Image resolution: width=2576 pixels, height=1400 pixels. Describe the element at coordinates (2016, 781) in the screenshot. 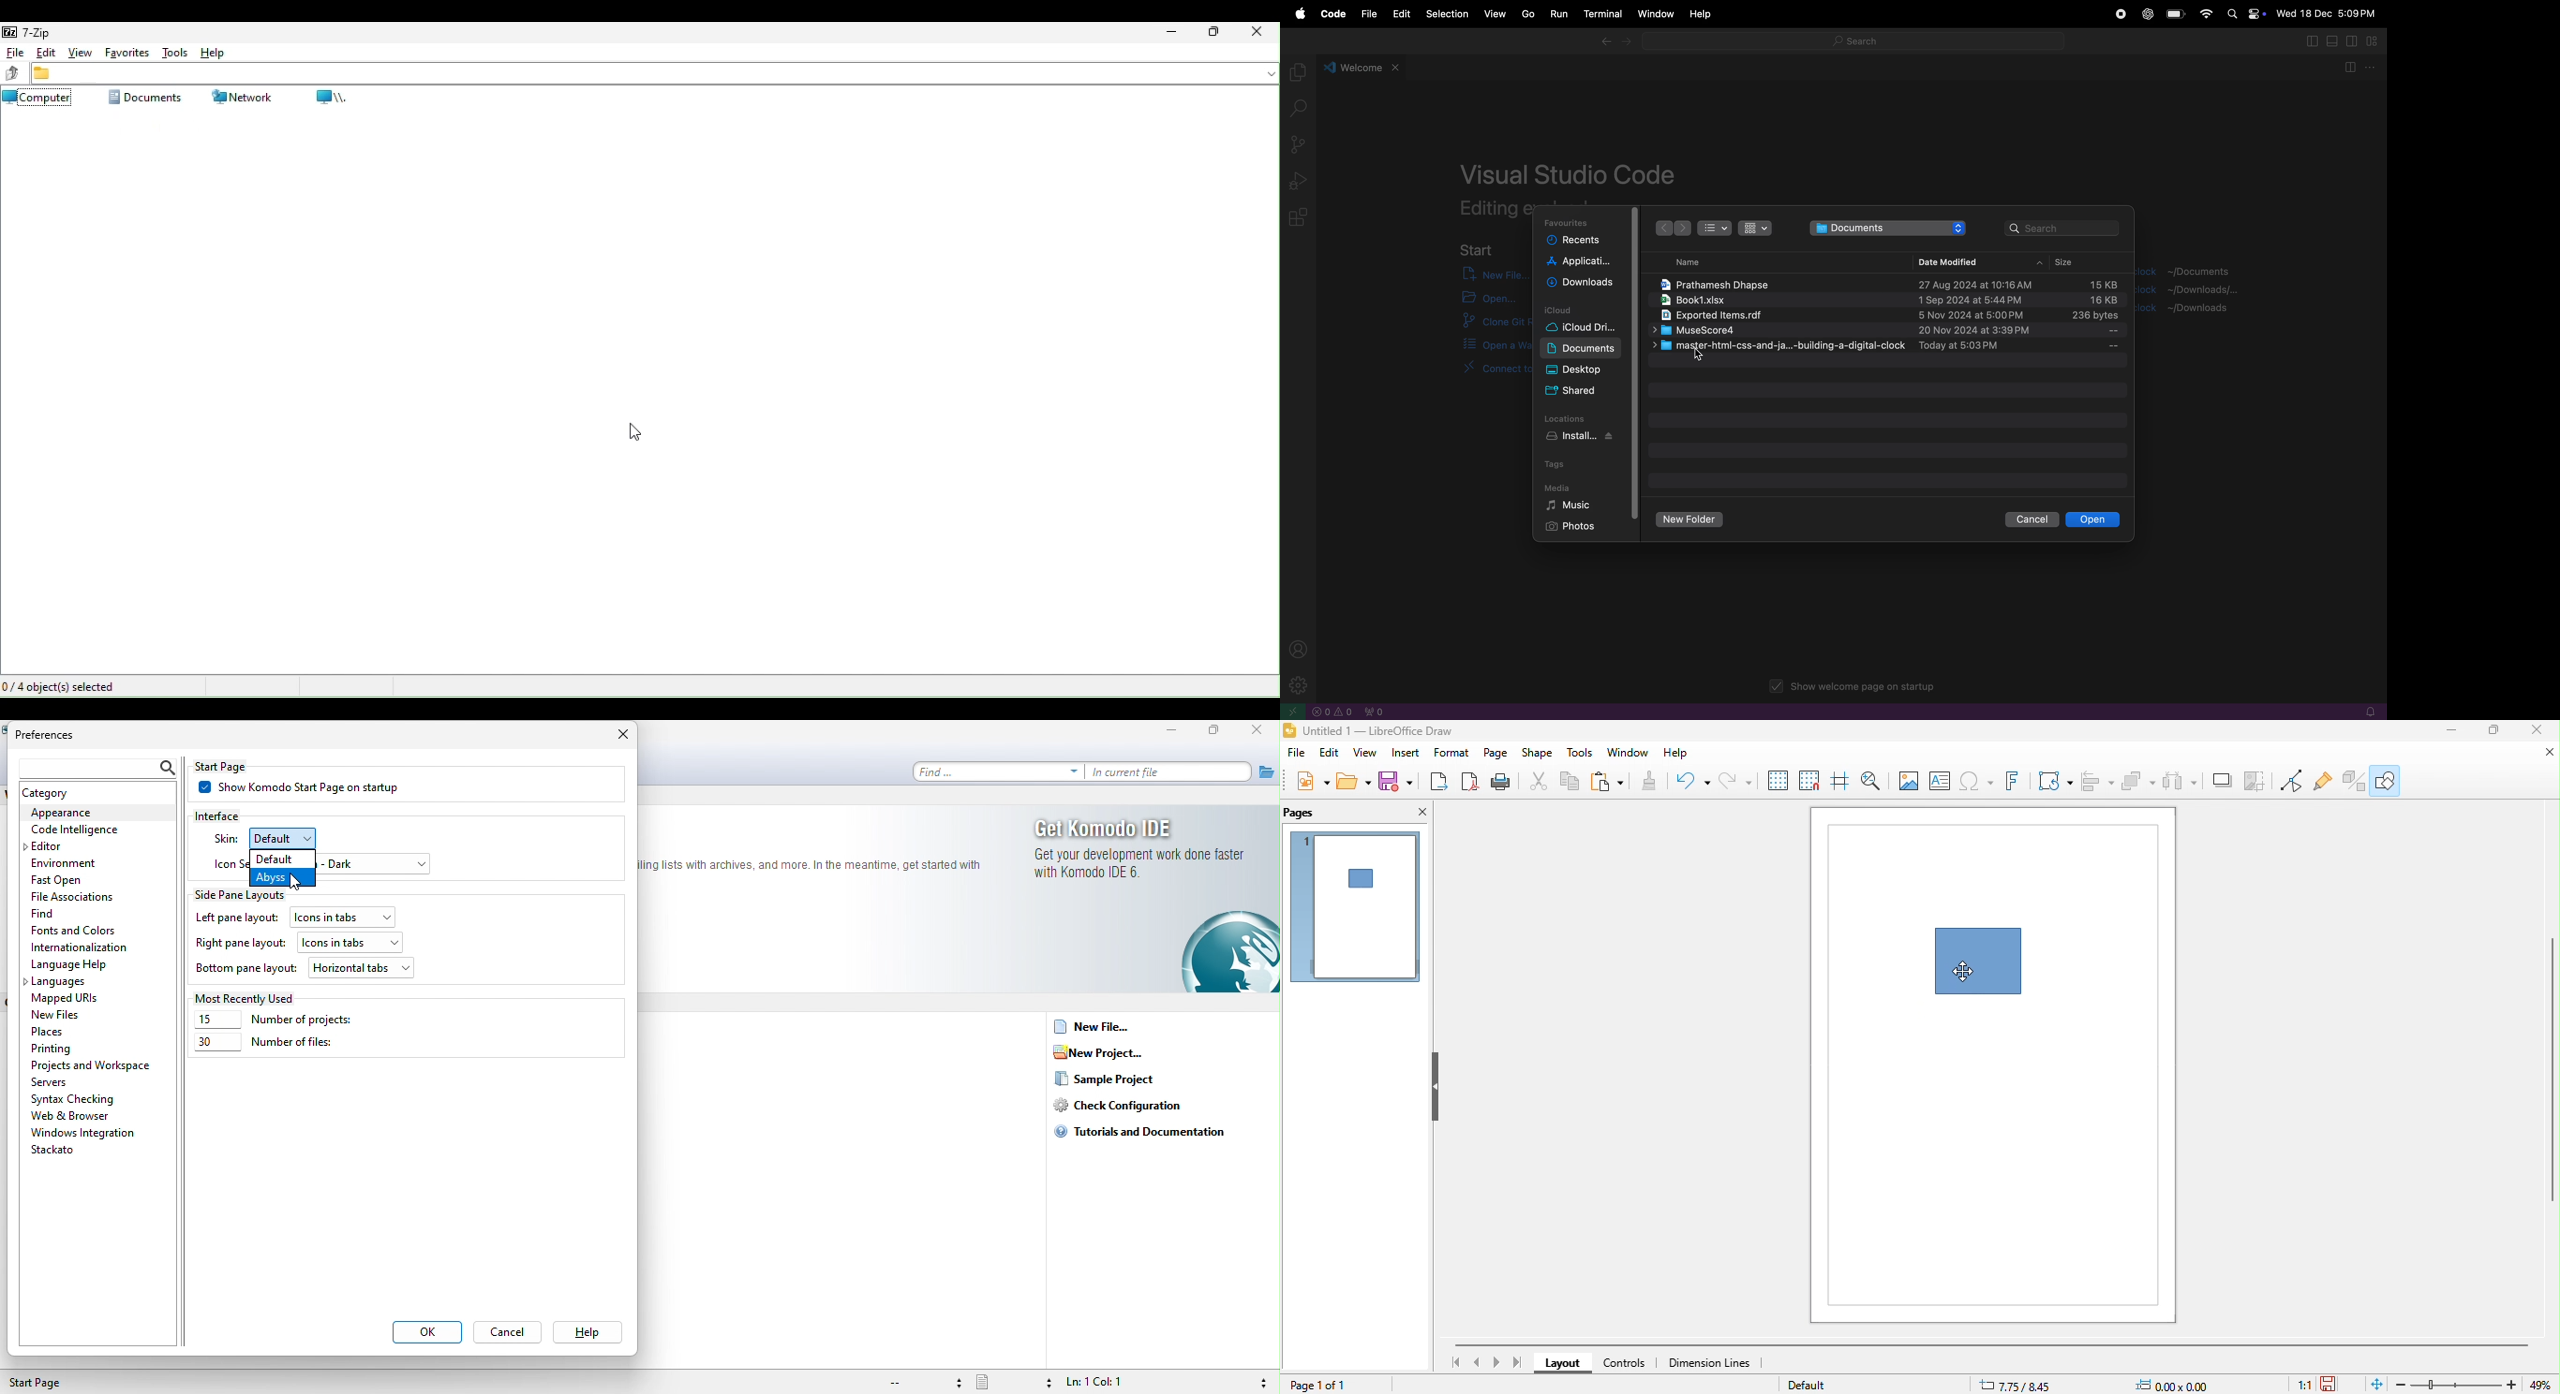

I see `fontwork text` at that location.